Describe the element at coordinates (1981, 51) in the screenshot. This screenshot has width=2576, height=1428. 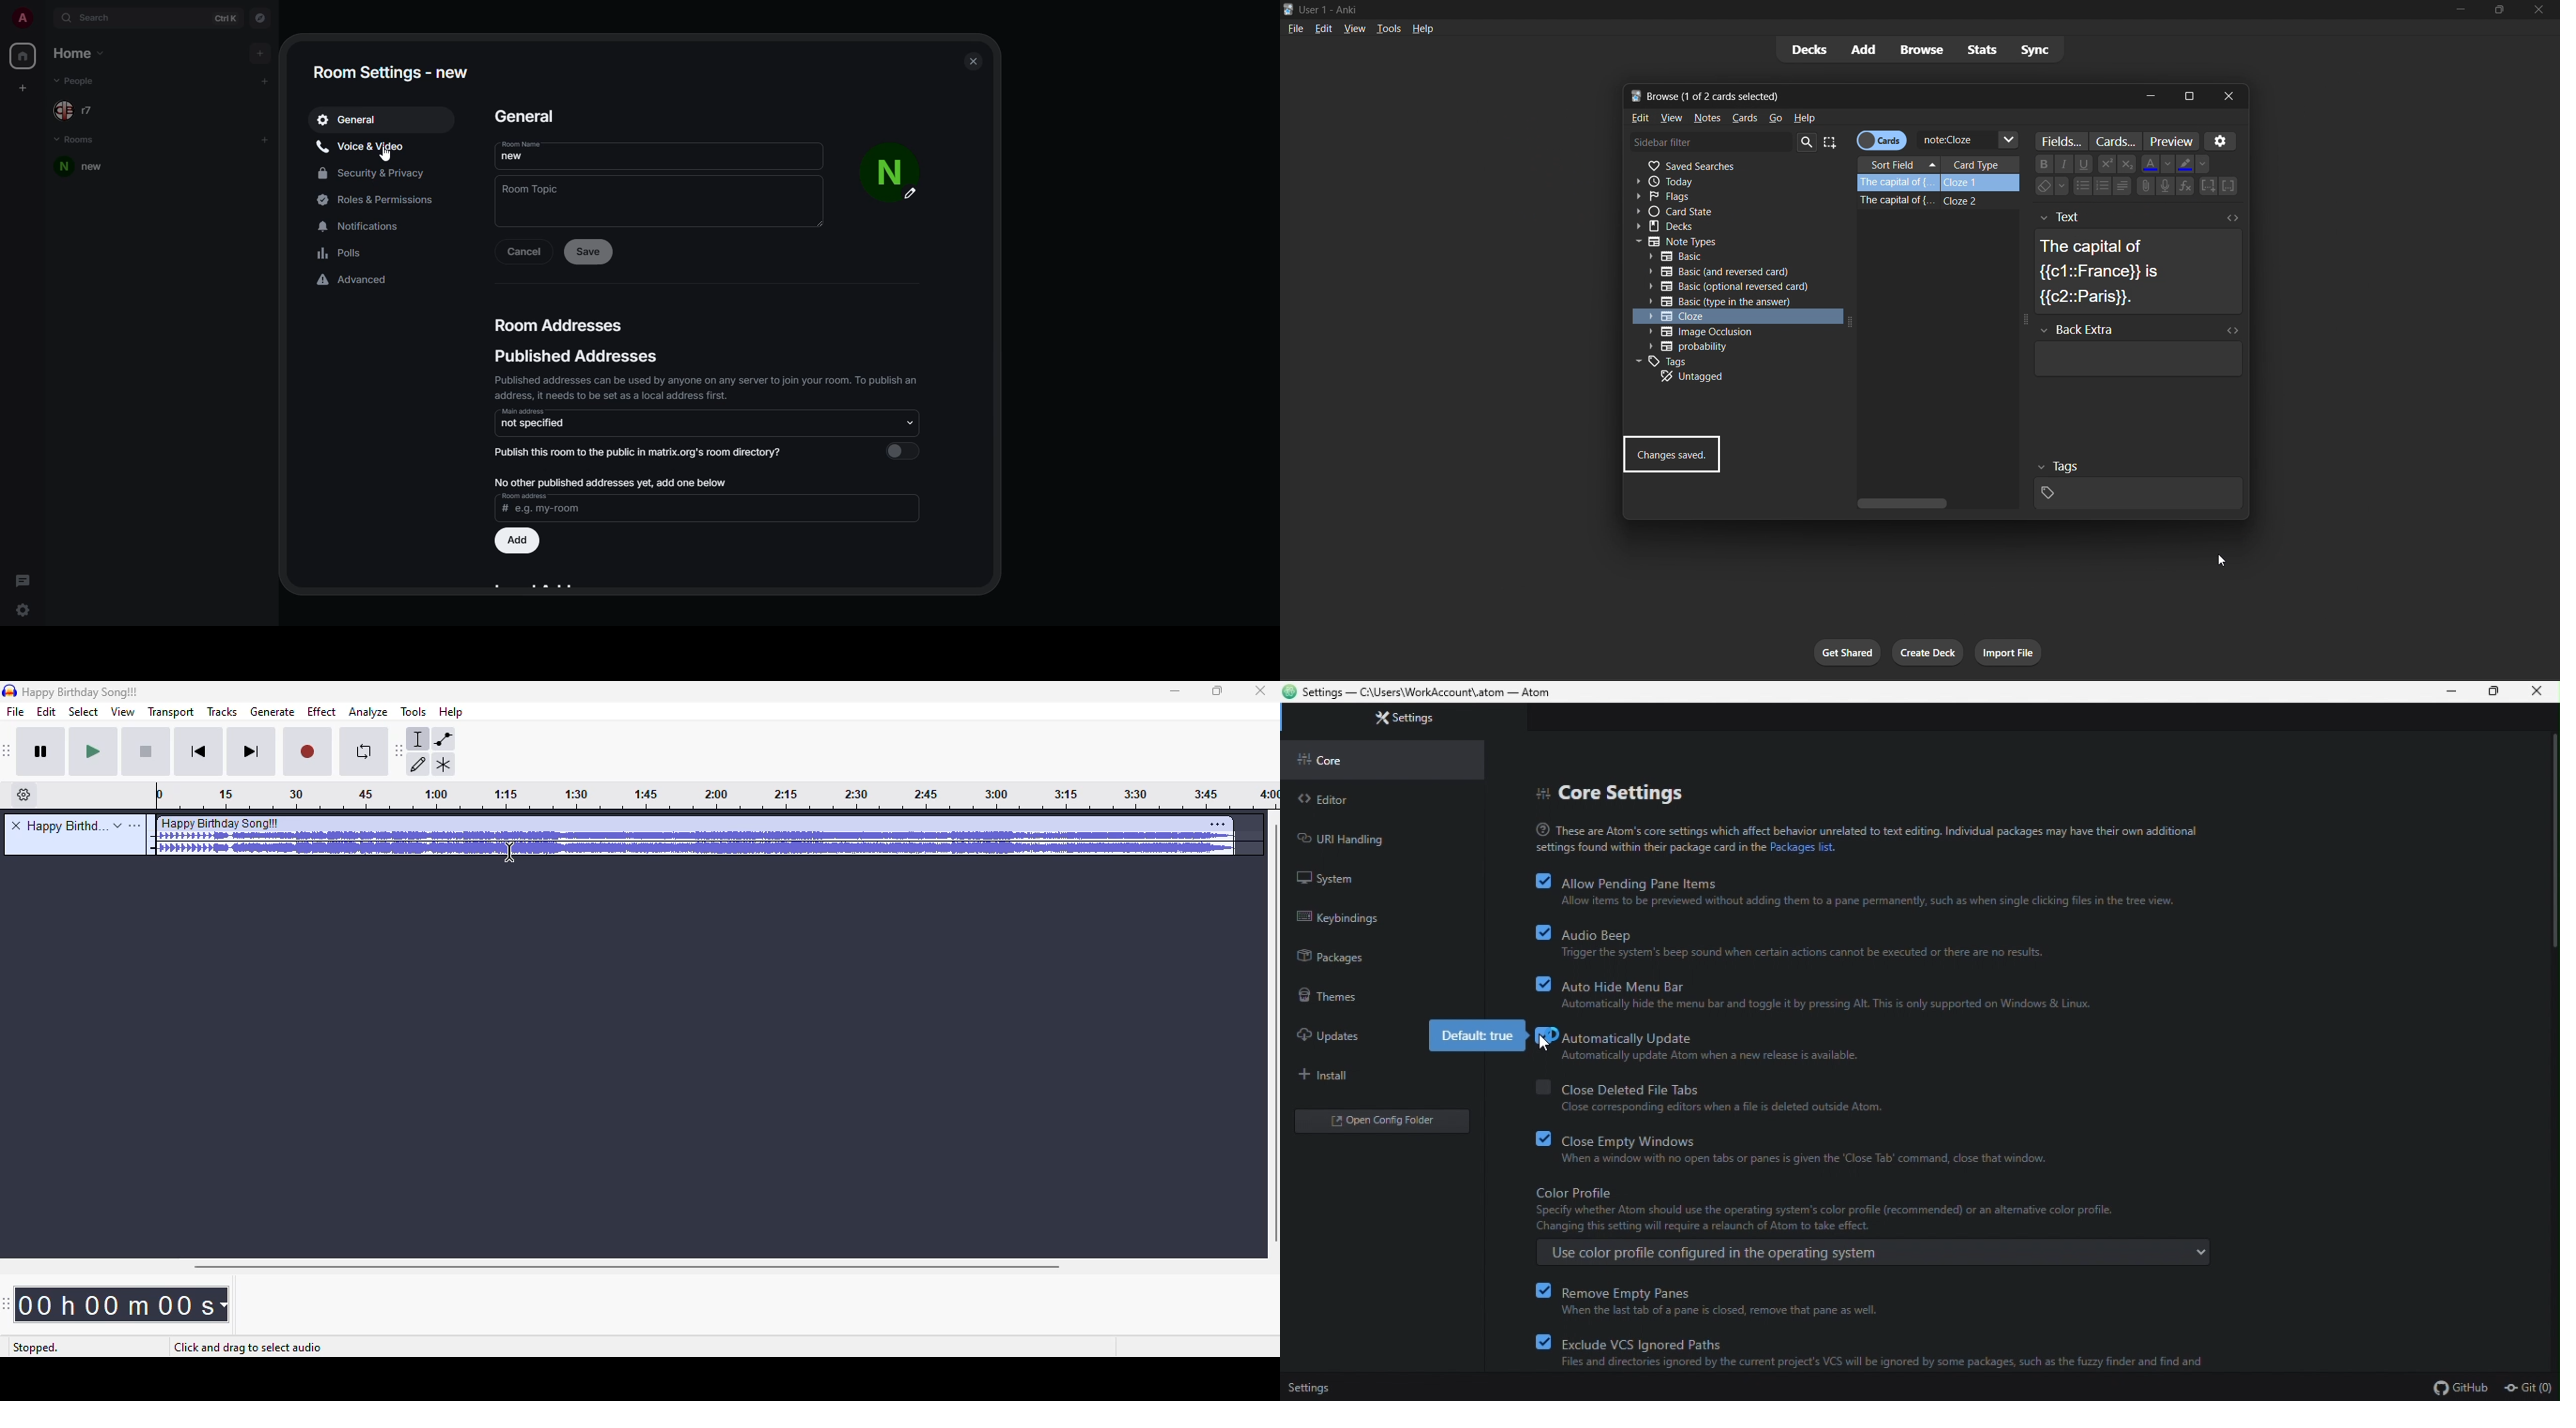
I see `stats` at that location.